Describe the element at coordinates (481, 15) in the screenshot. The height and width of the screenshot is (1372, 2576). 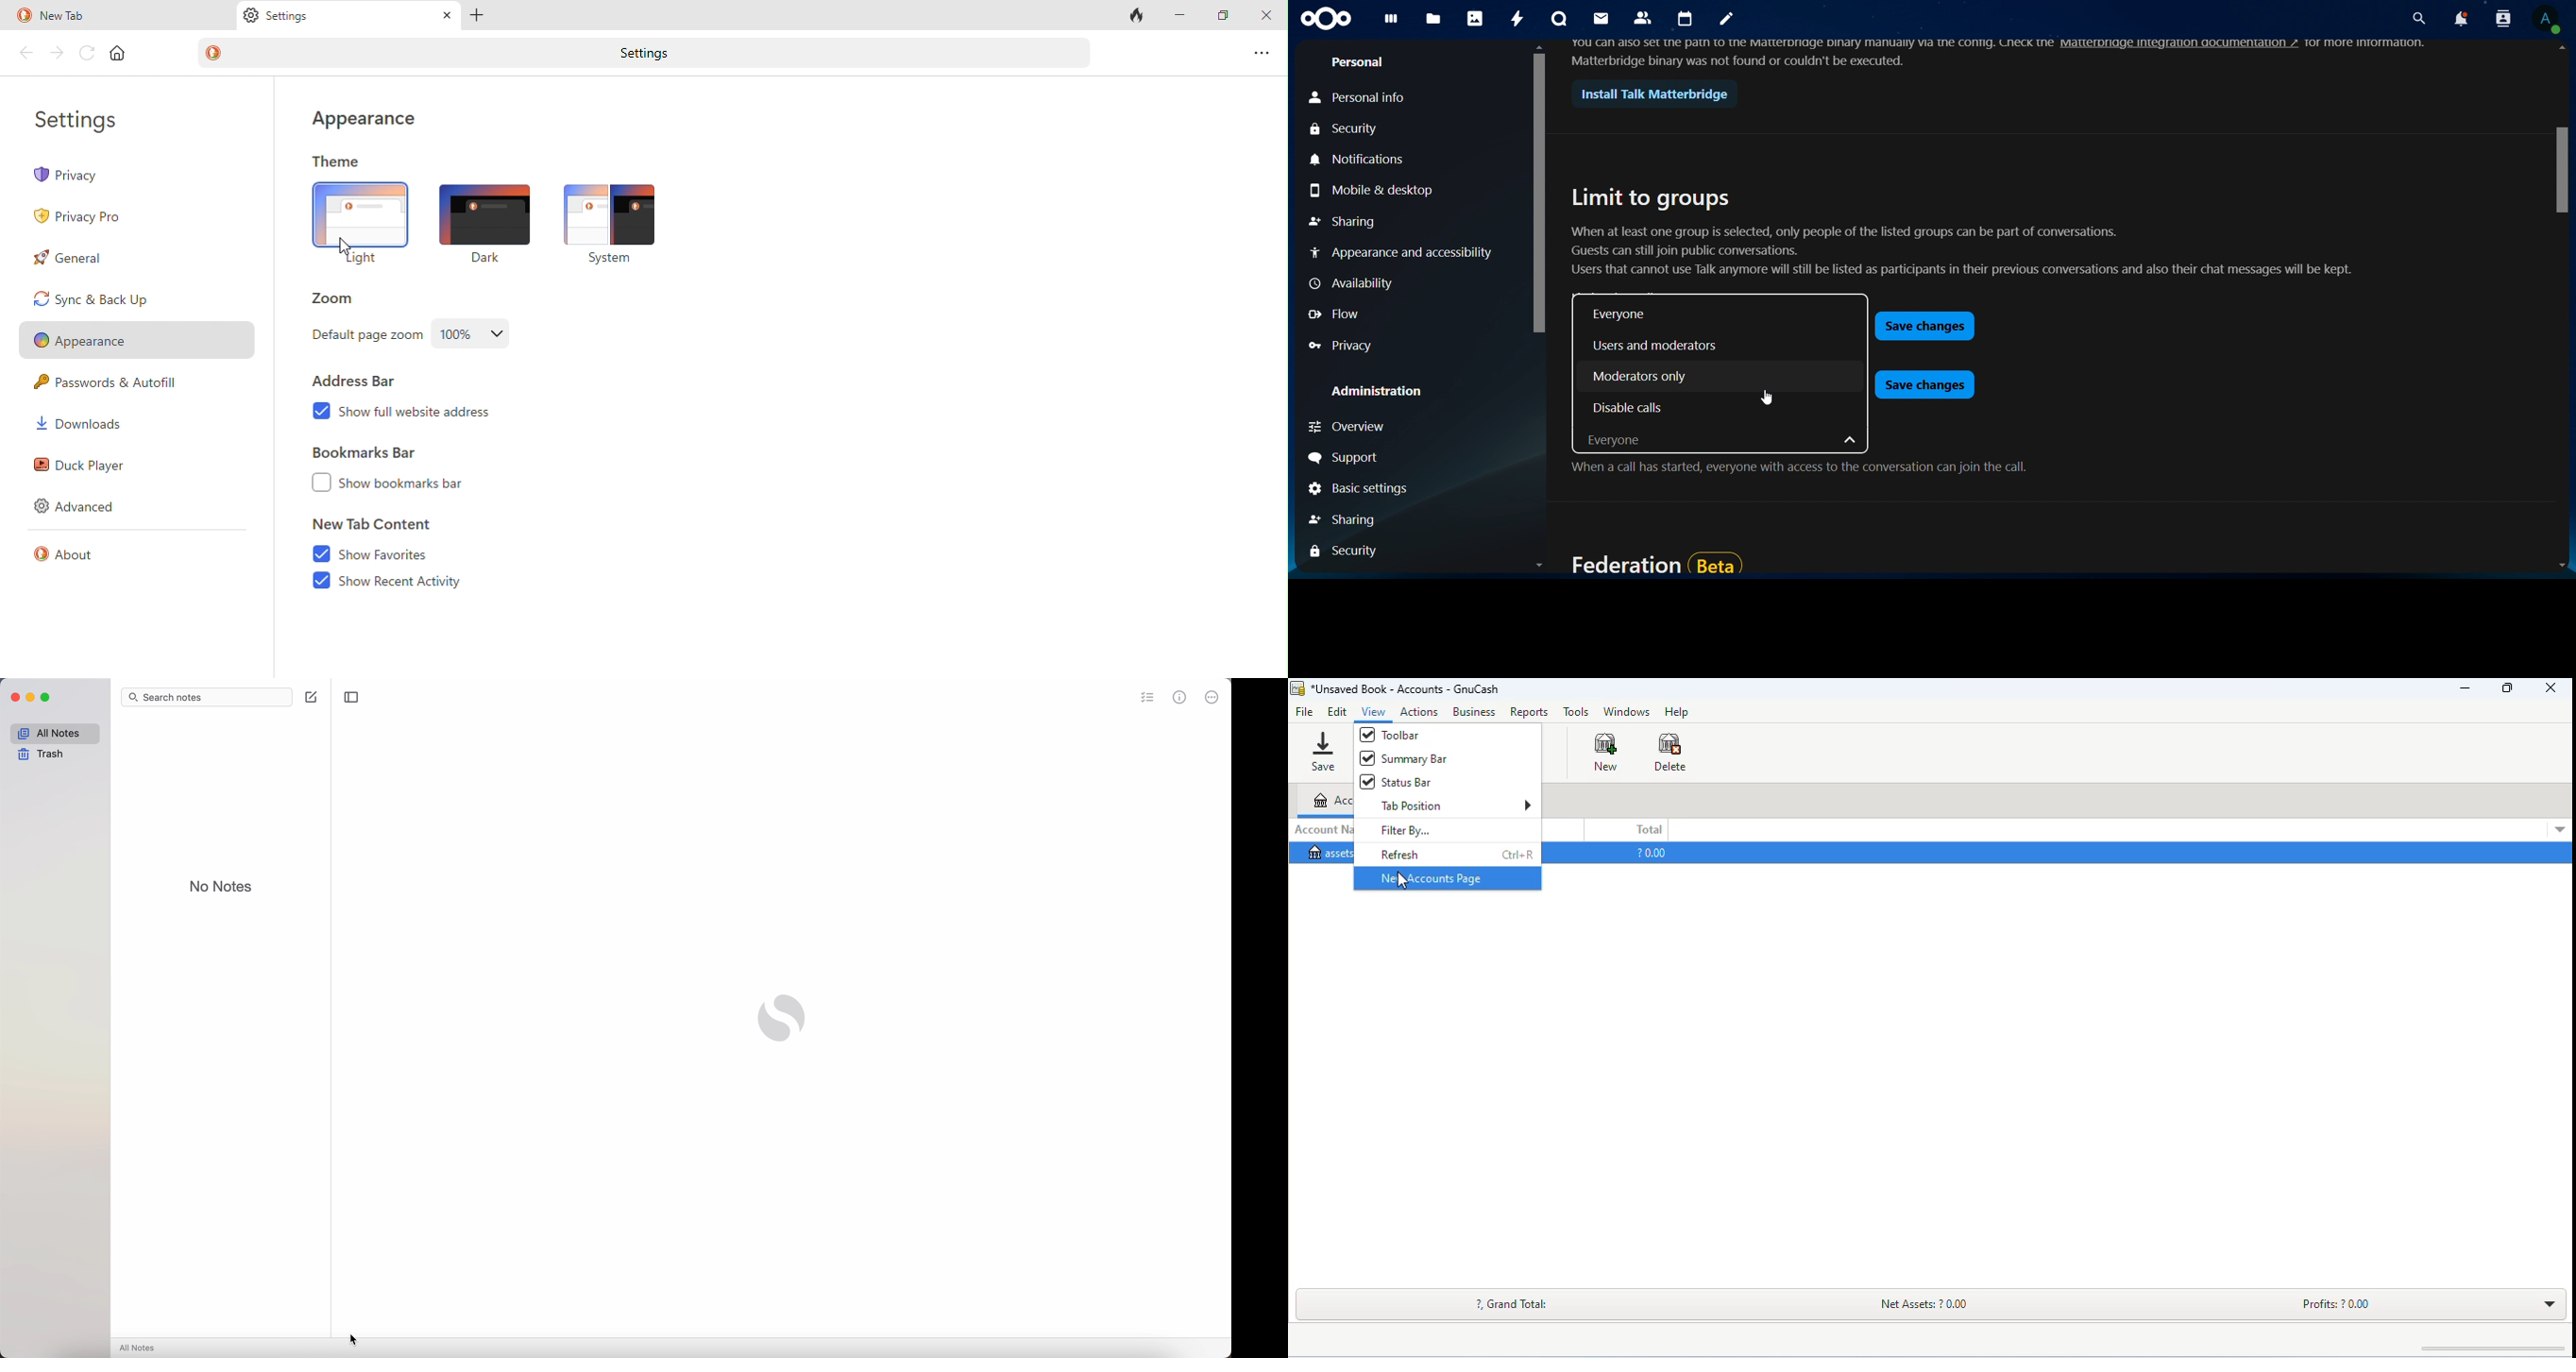
I see `add tab` at that location.